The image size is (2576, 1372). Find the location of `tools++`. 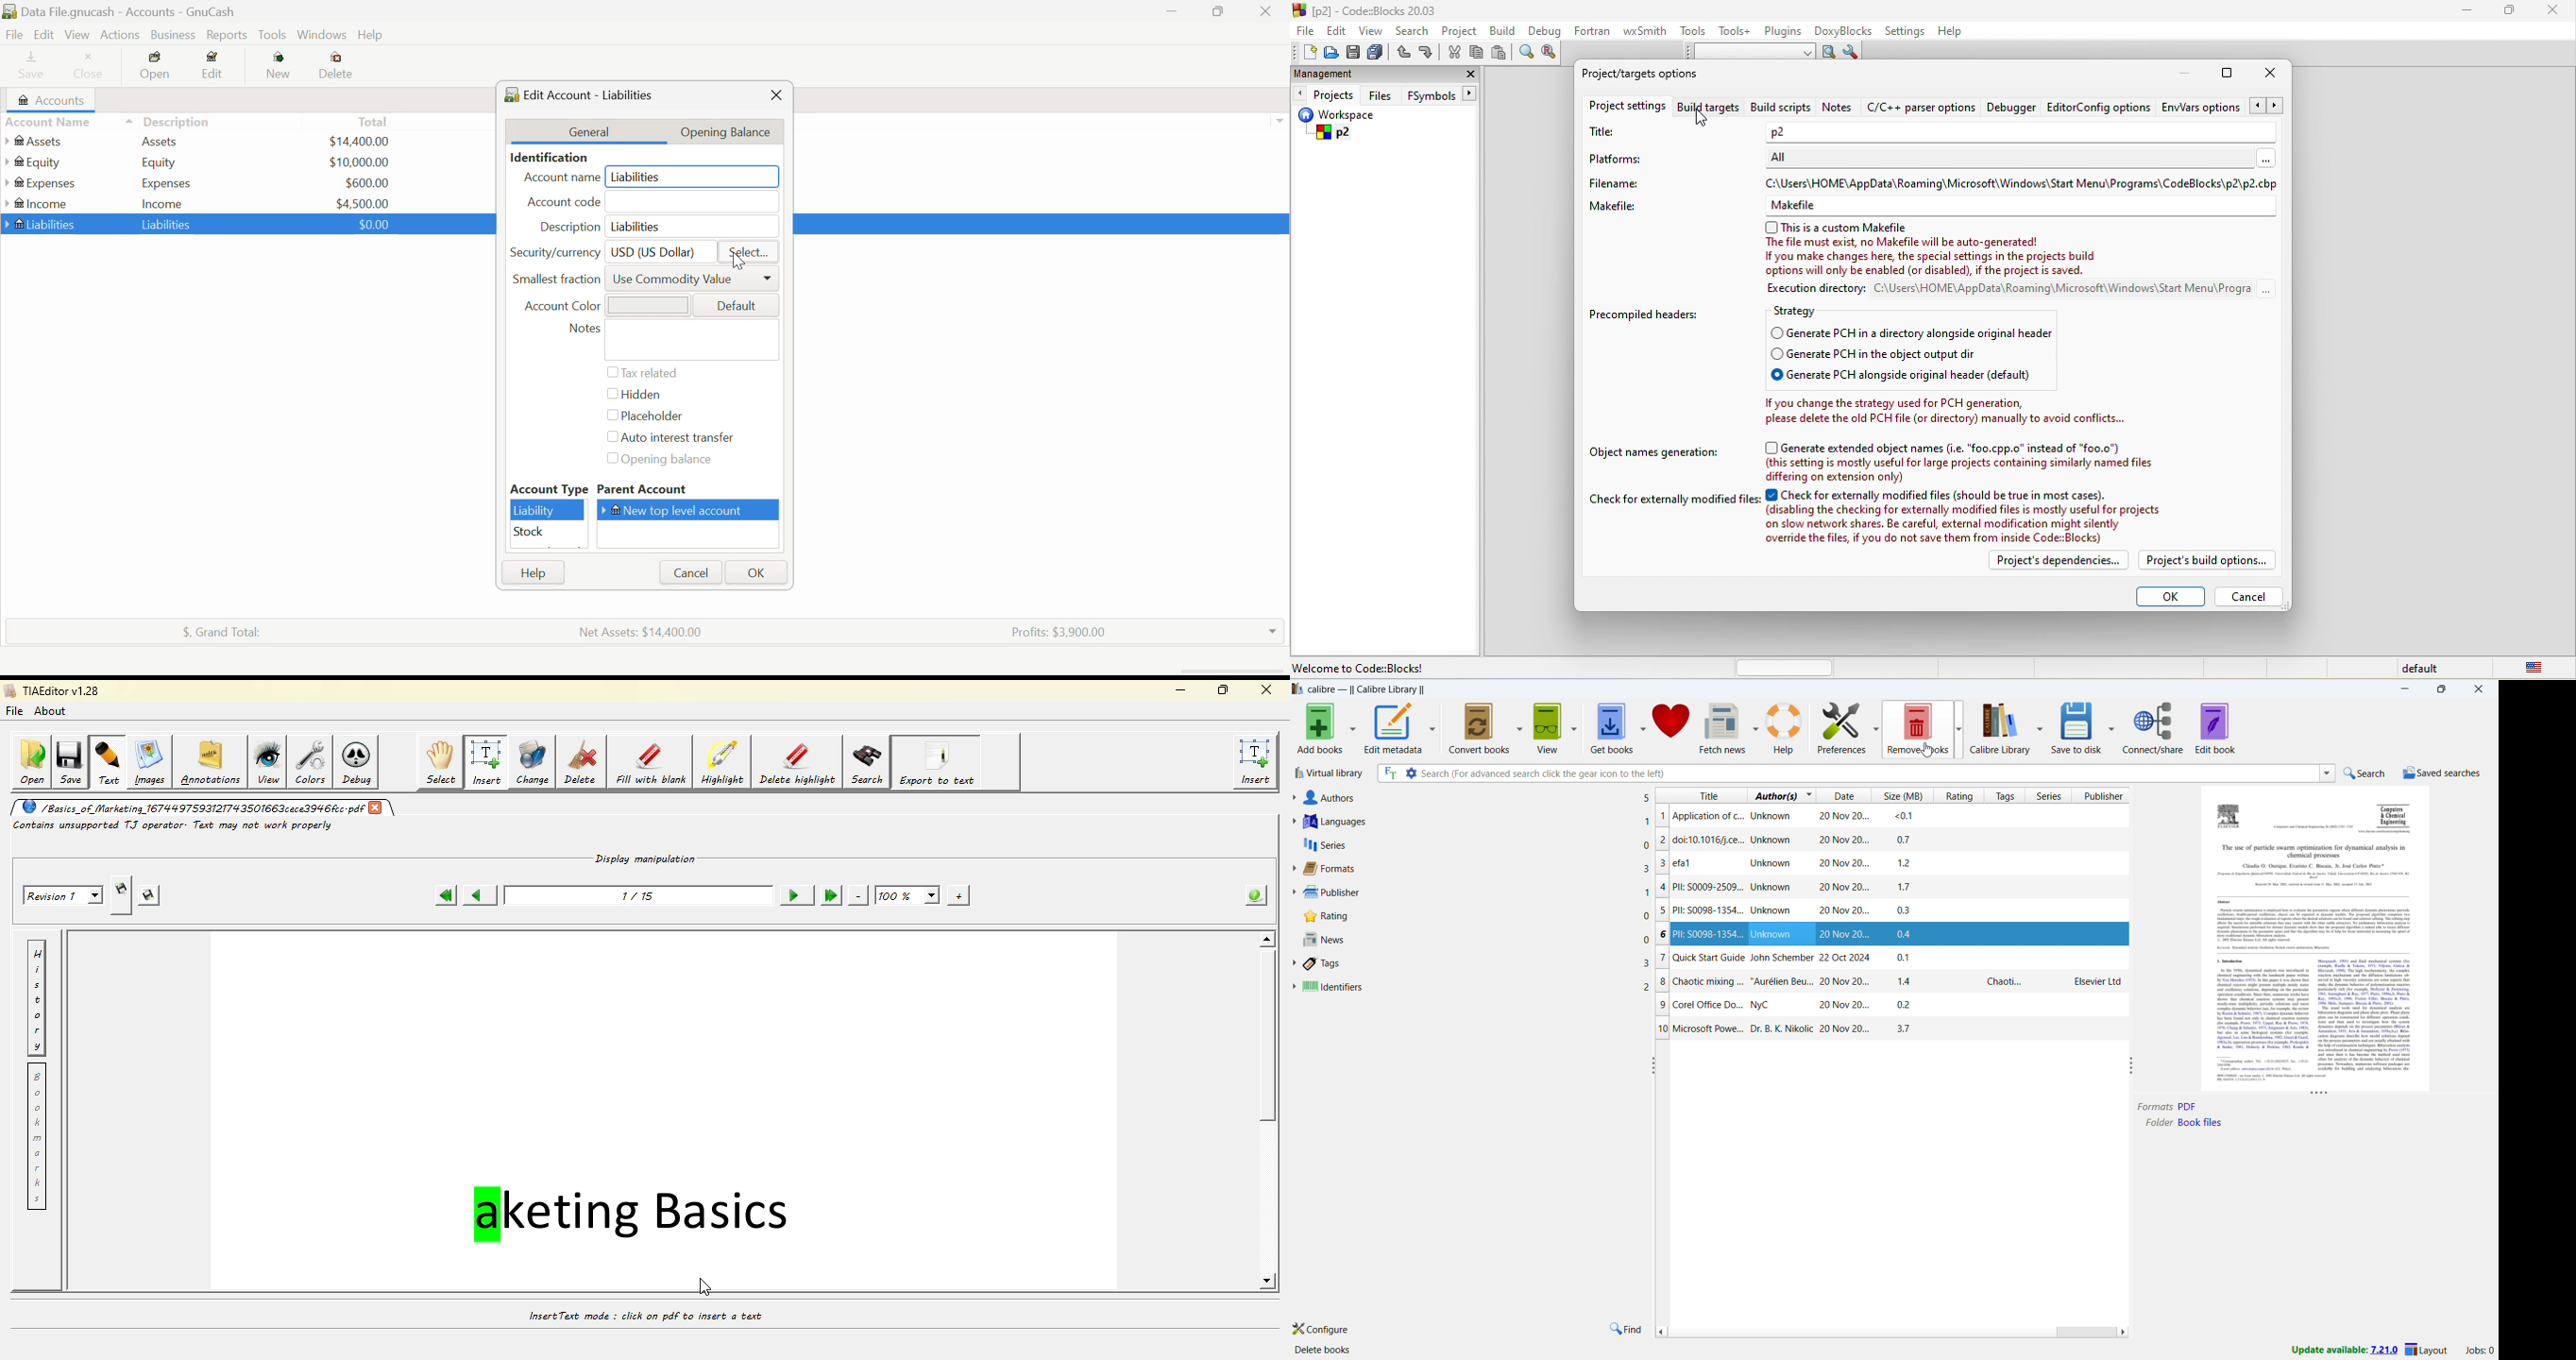

tools++ is located at coordinates (1738, 32).